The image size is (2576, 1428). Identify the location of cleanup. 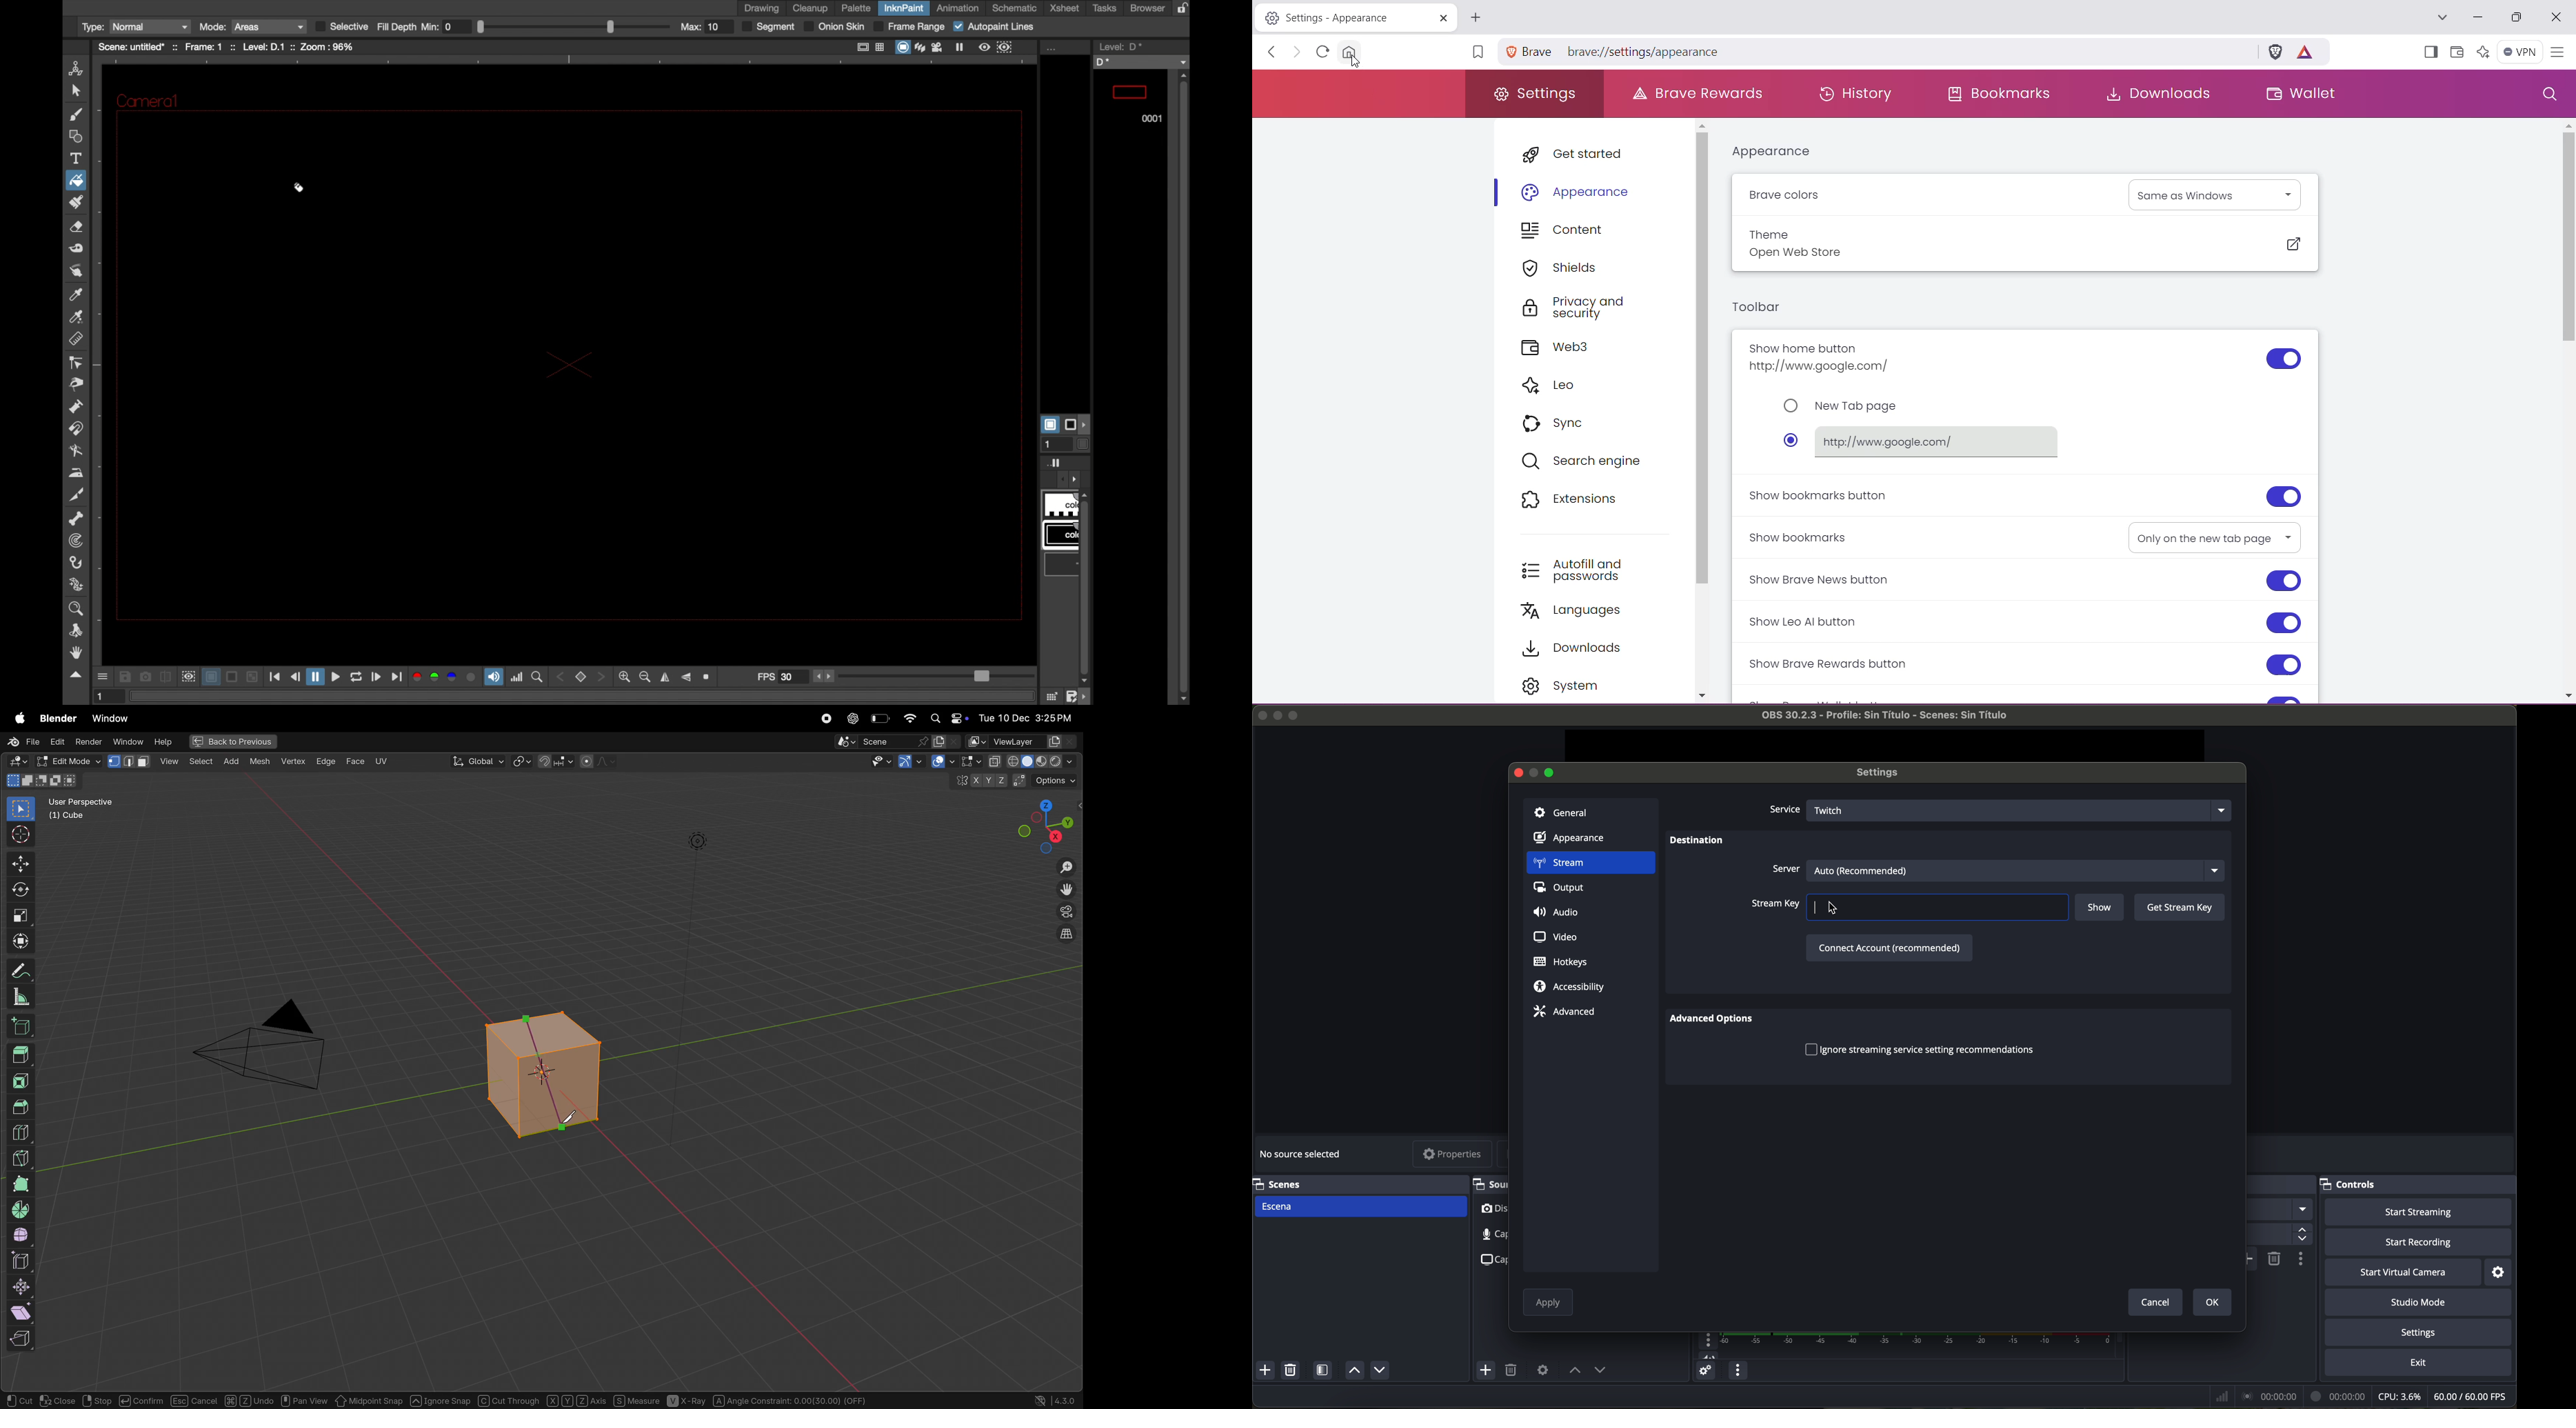
(811, 8).